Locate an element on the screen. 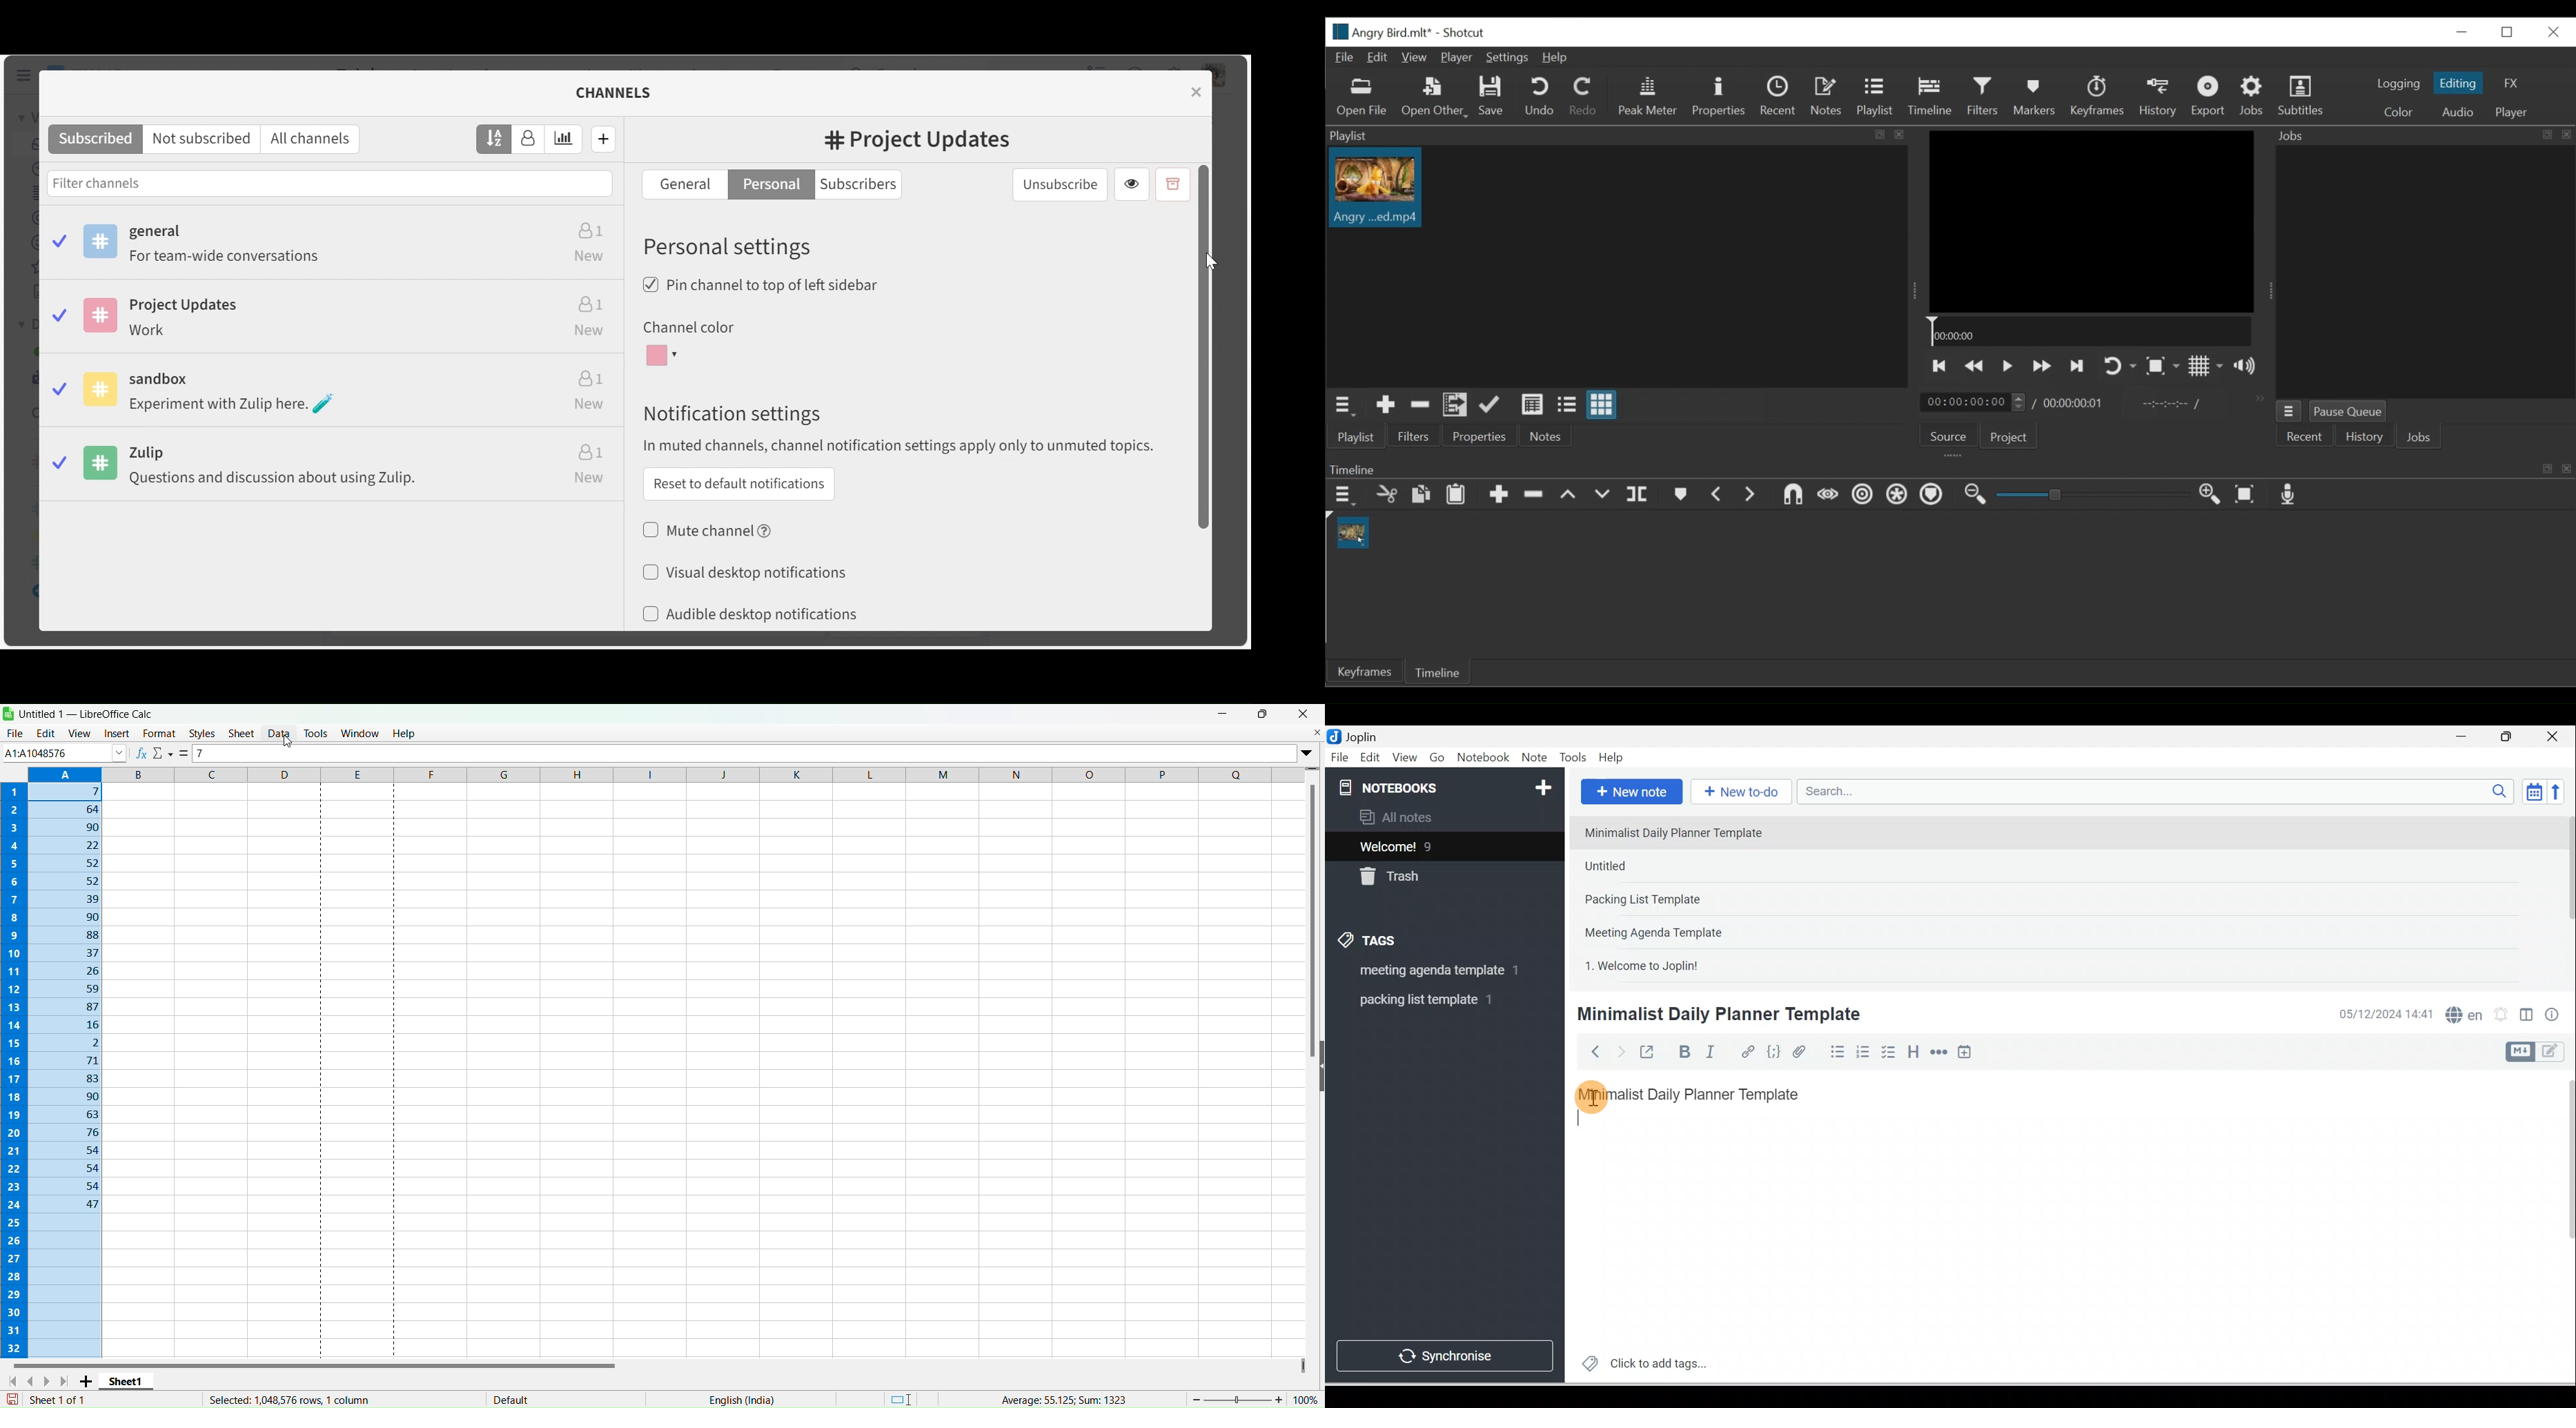 Image resolution: width=2576 pixels, height=1428 pixels. Record audio is located at coordinates (2293, 495).